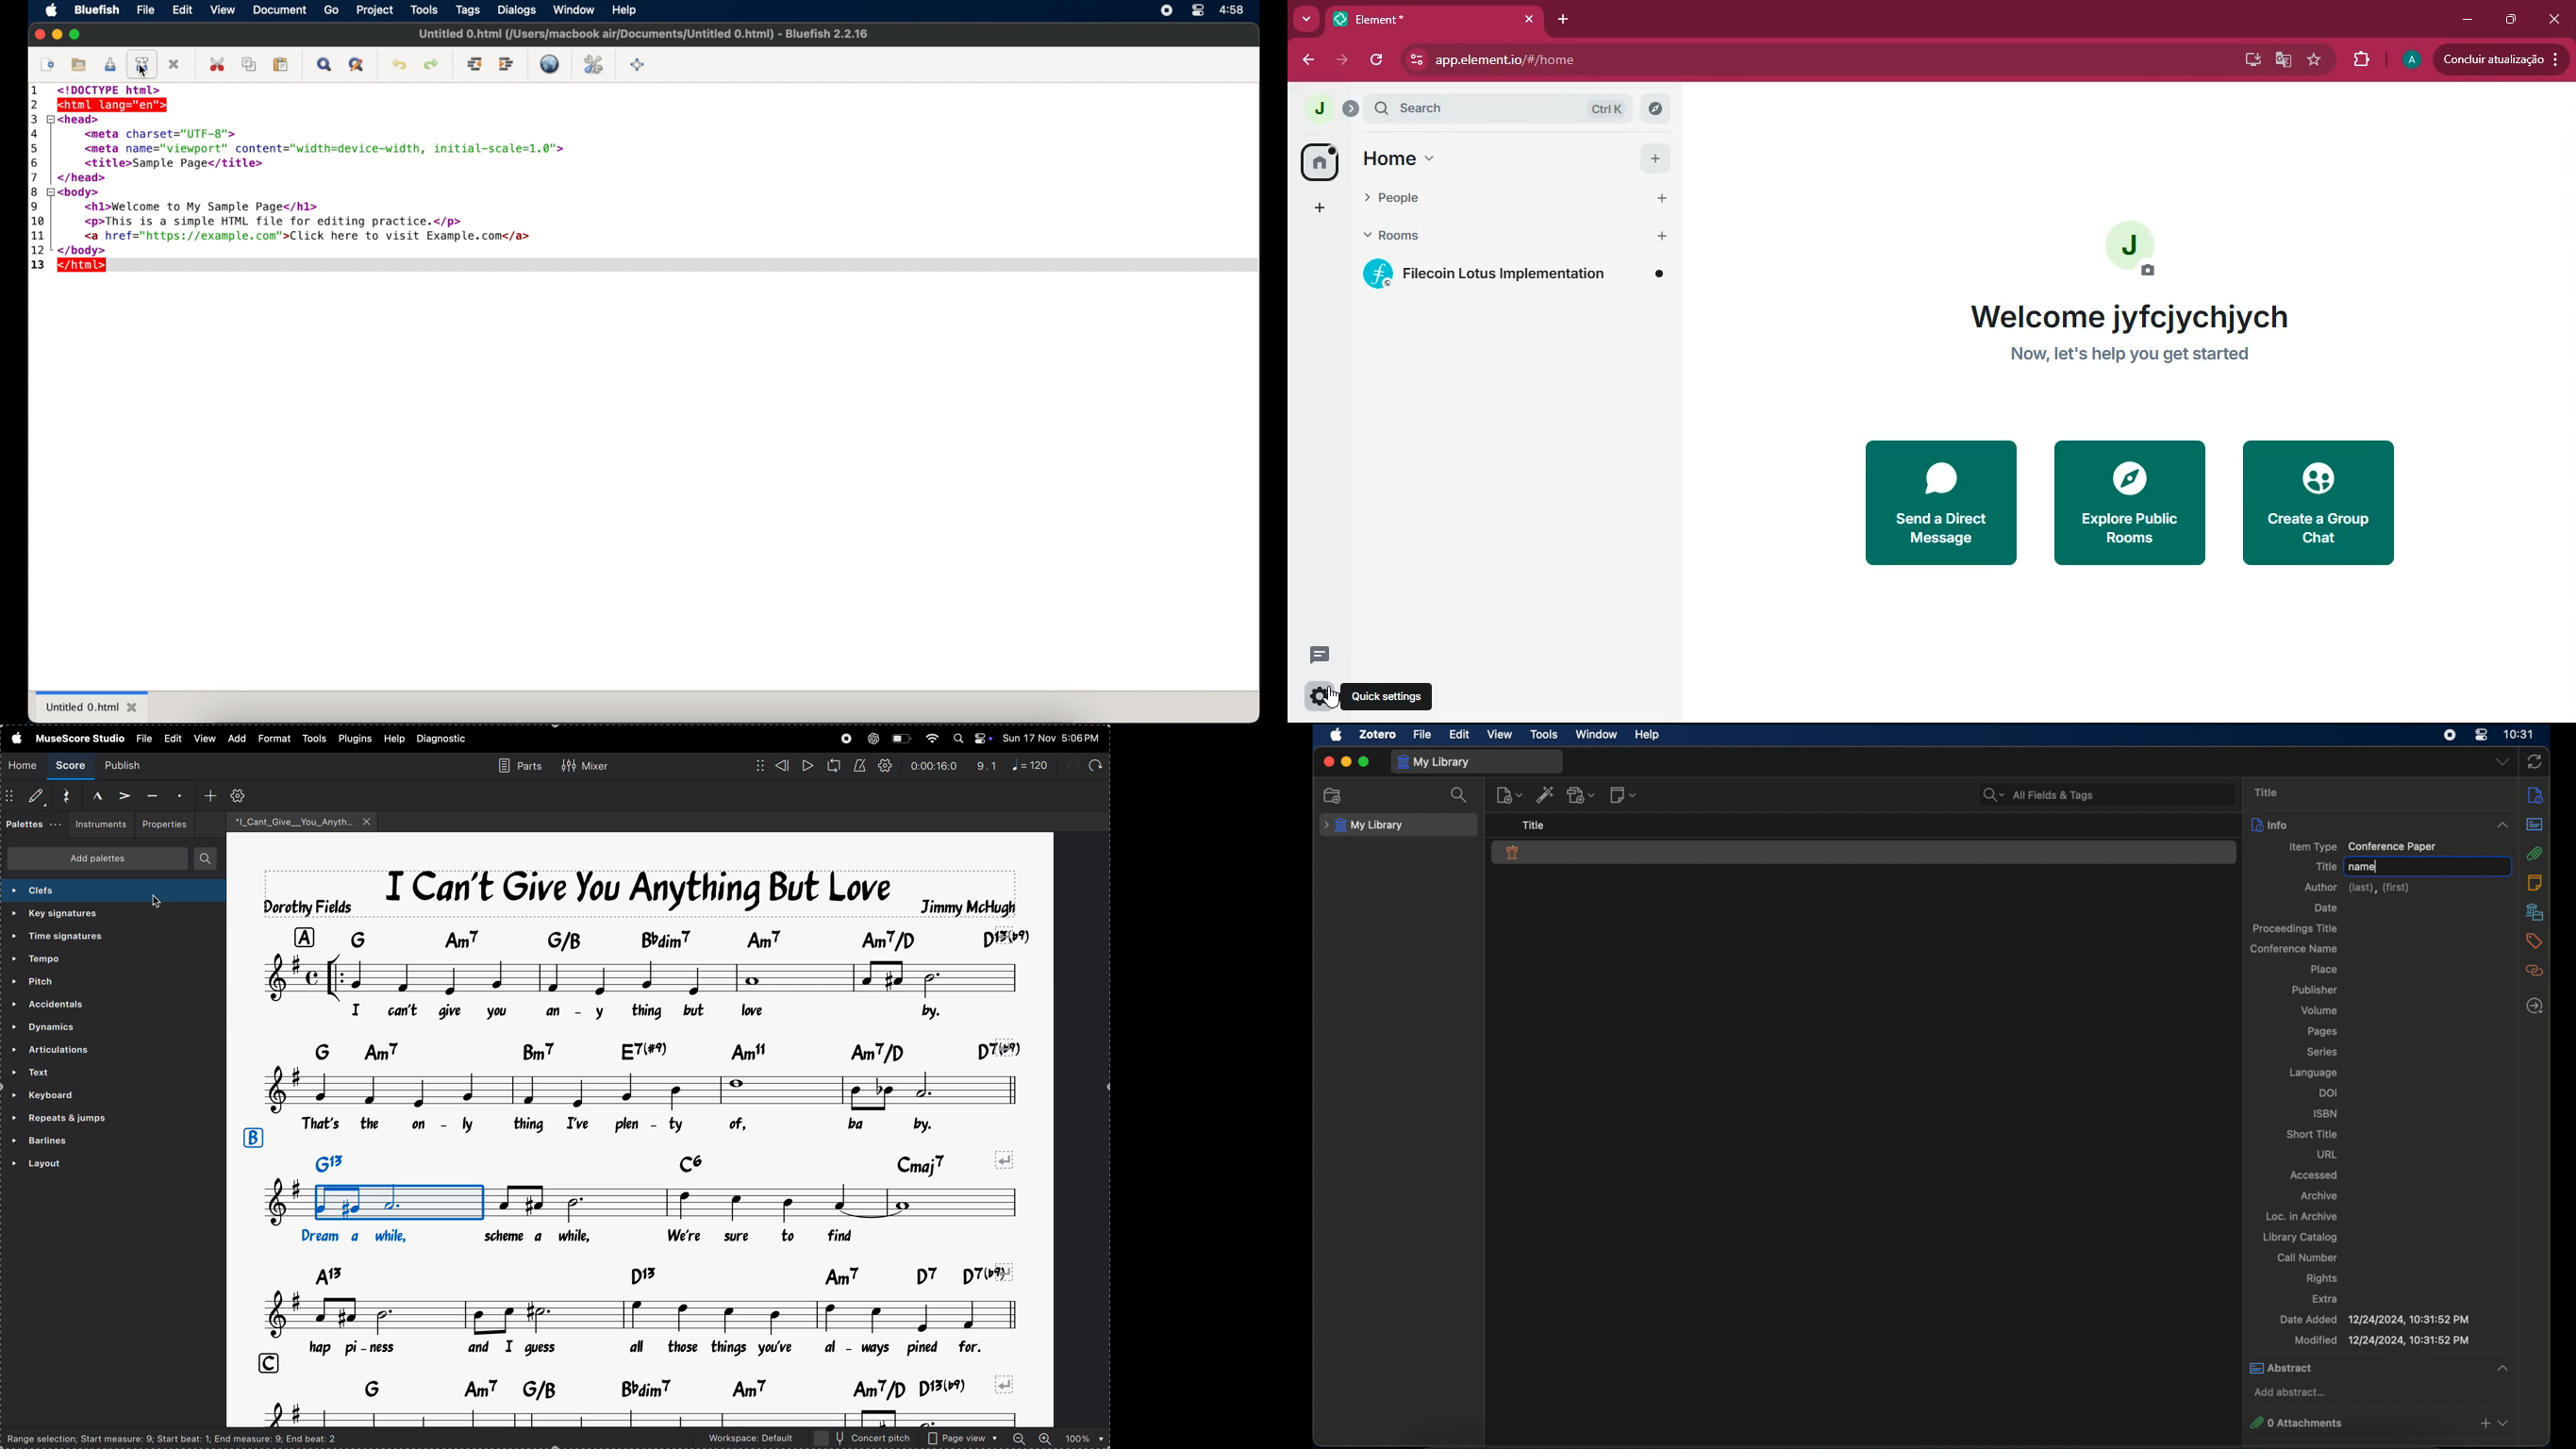  I want to click on title, so click(642, 892).